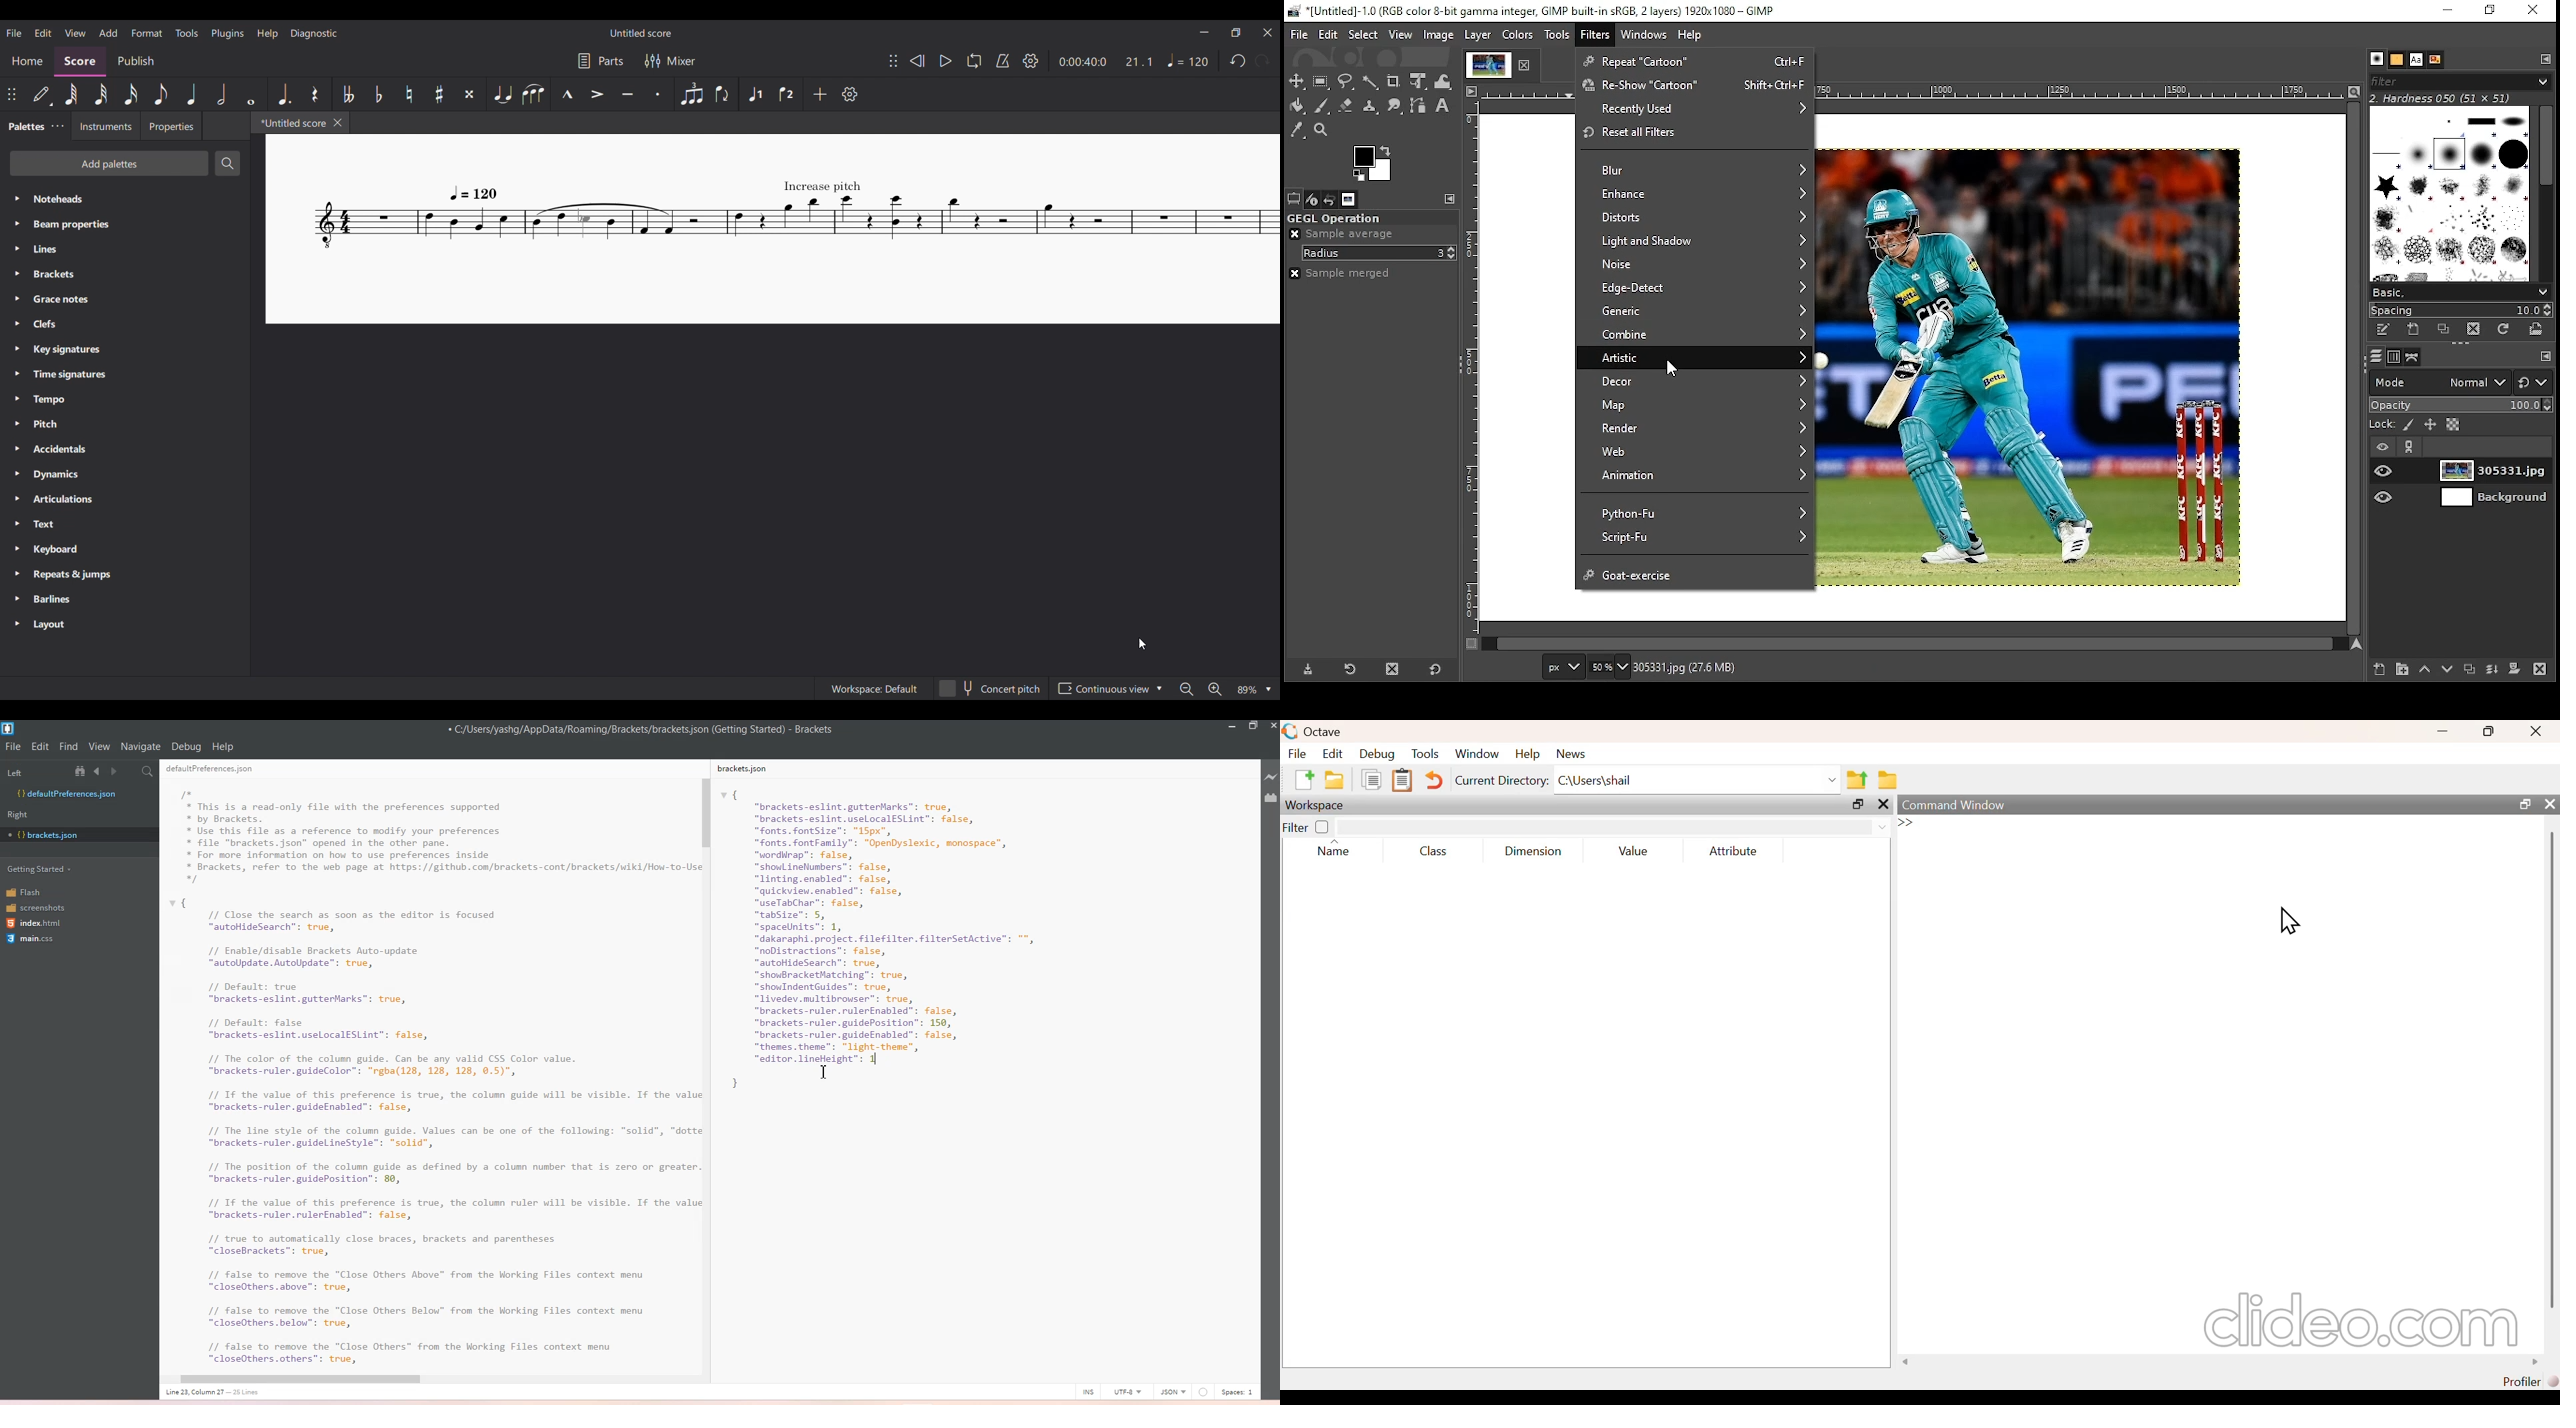 This screenshot has width=2576, height=1428. Describe the element at coordinates (1163, 689) in the screenshot. I see `Page view current selection highlighted` at that location.